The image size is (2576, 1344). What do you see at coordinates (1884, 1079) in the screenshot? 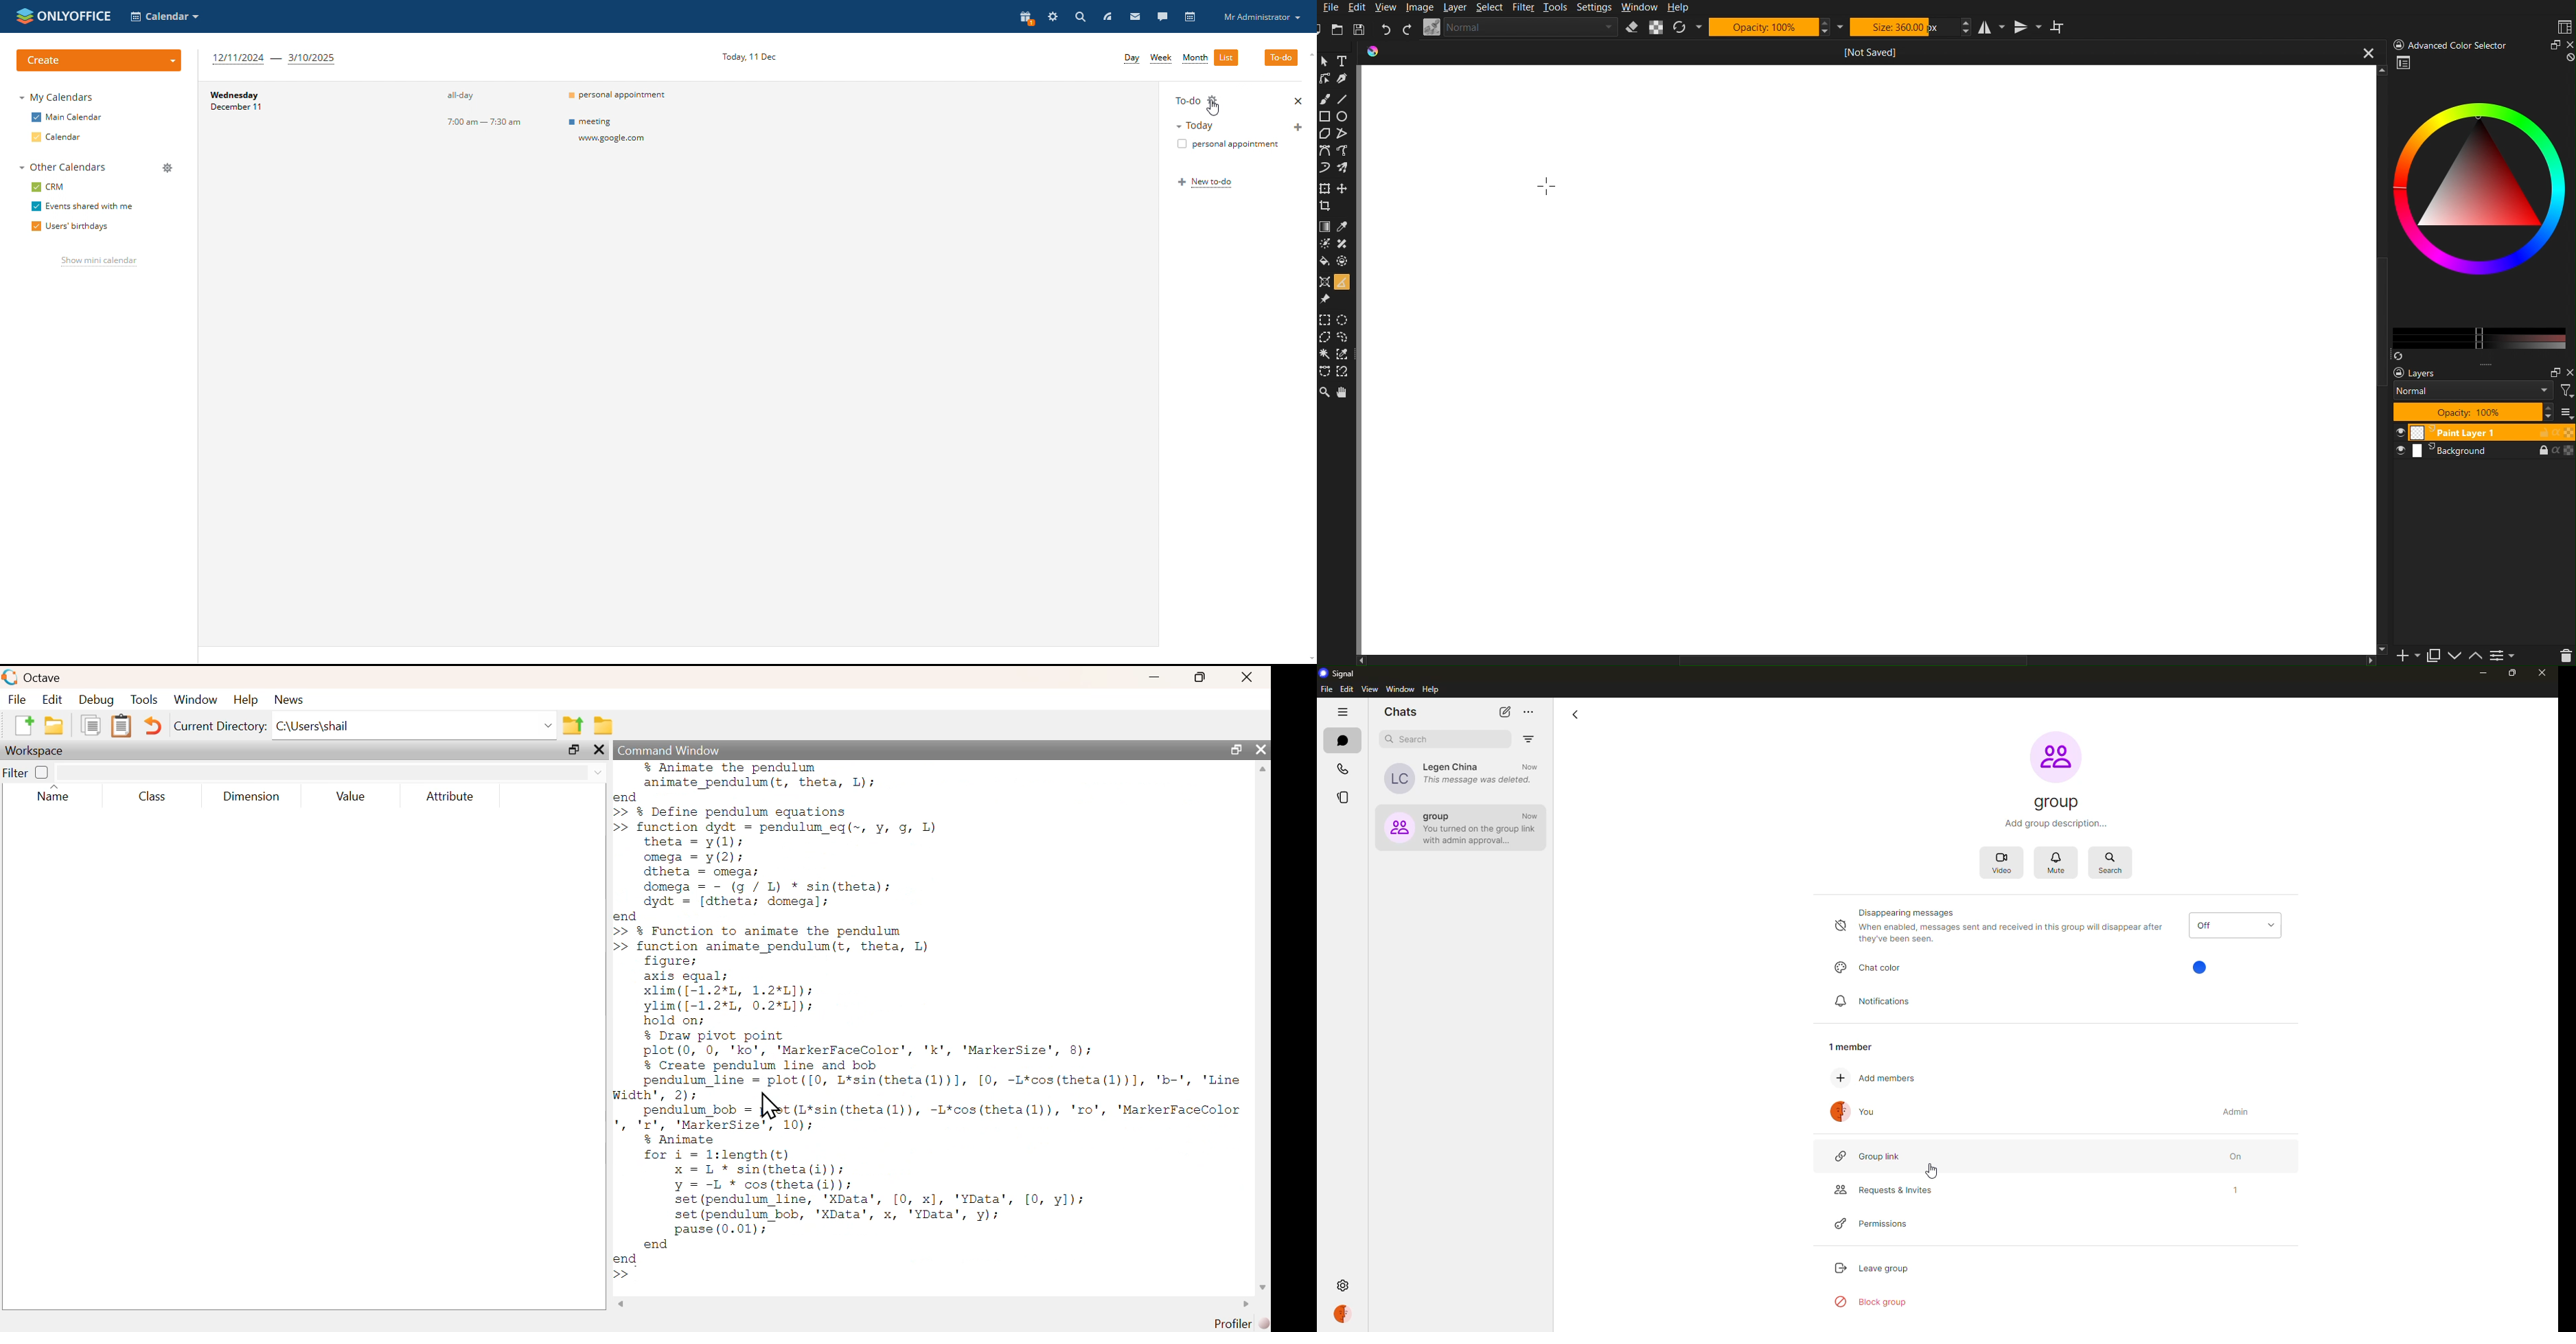
I see `add members` at bounding box center [1884, 1079].